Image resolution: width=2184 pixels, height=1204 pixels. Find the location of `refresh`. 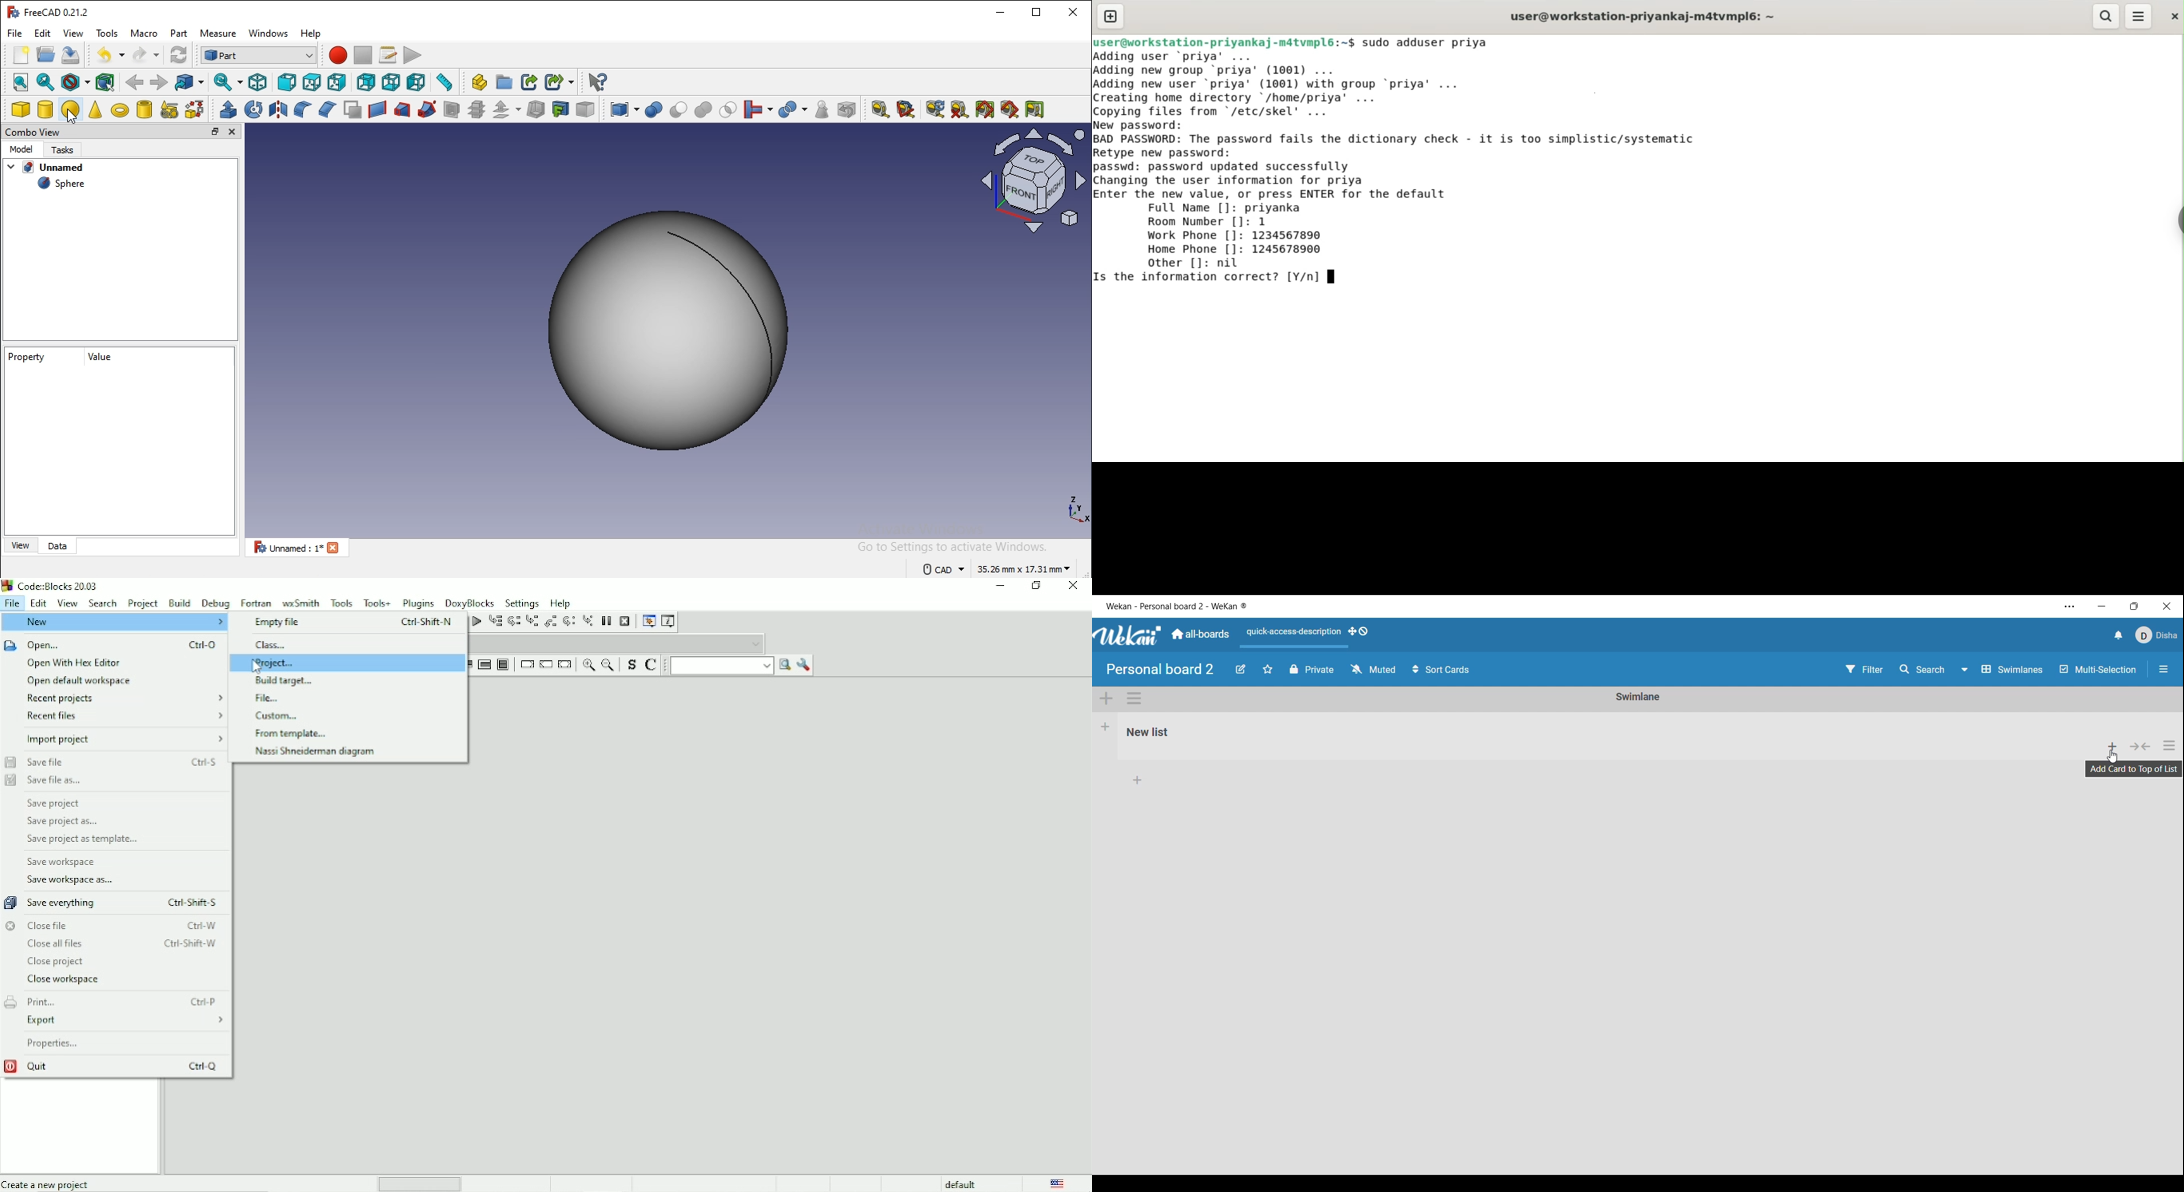

refresh is located at coordinates (178, 54).